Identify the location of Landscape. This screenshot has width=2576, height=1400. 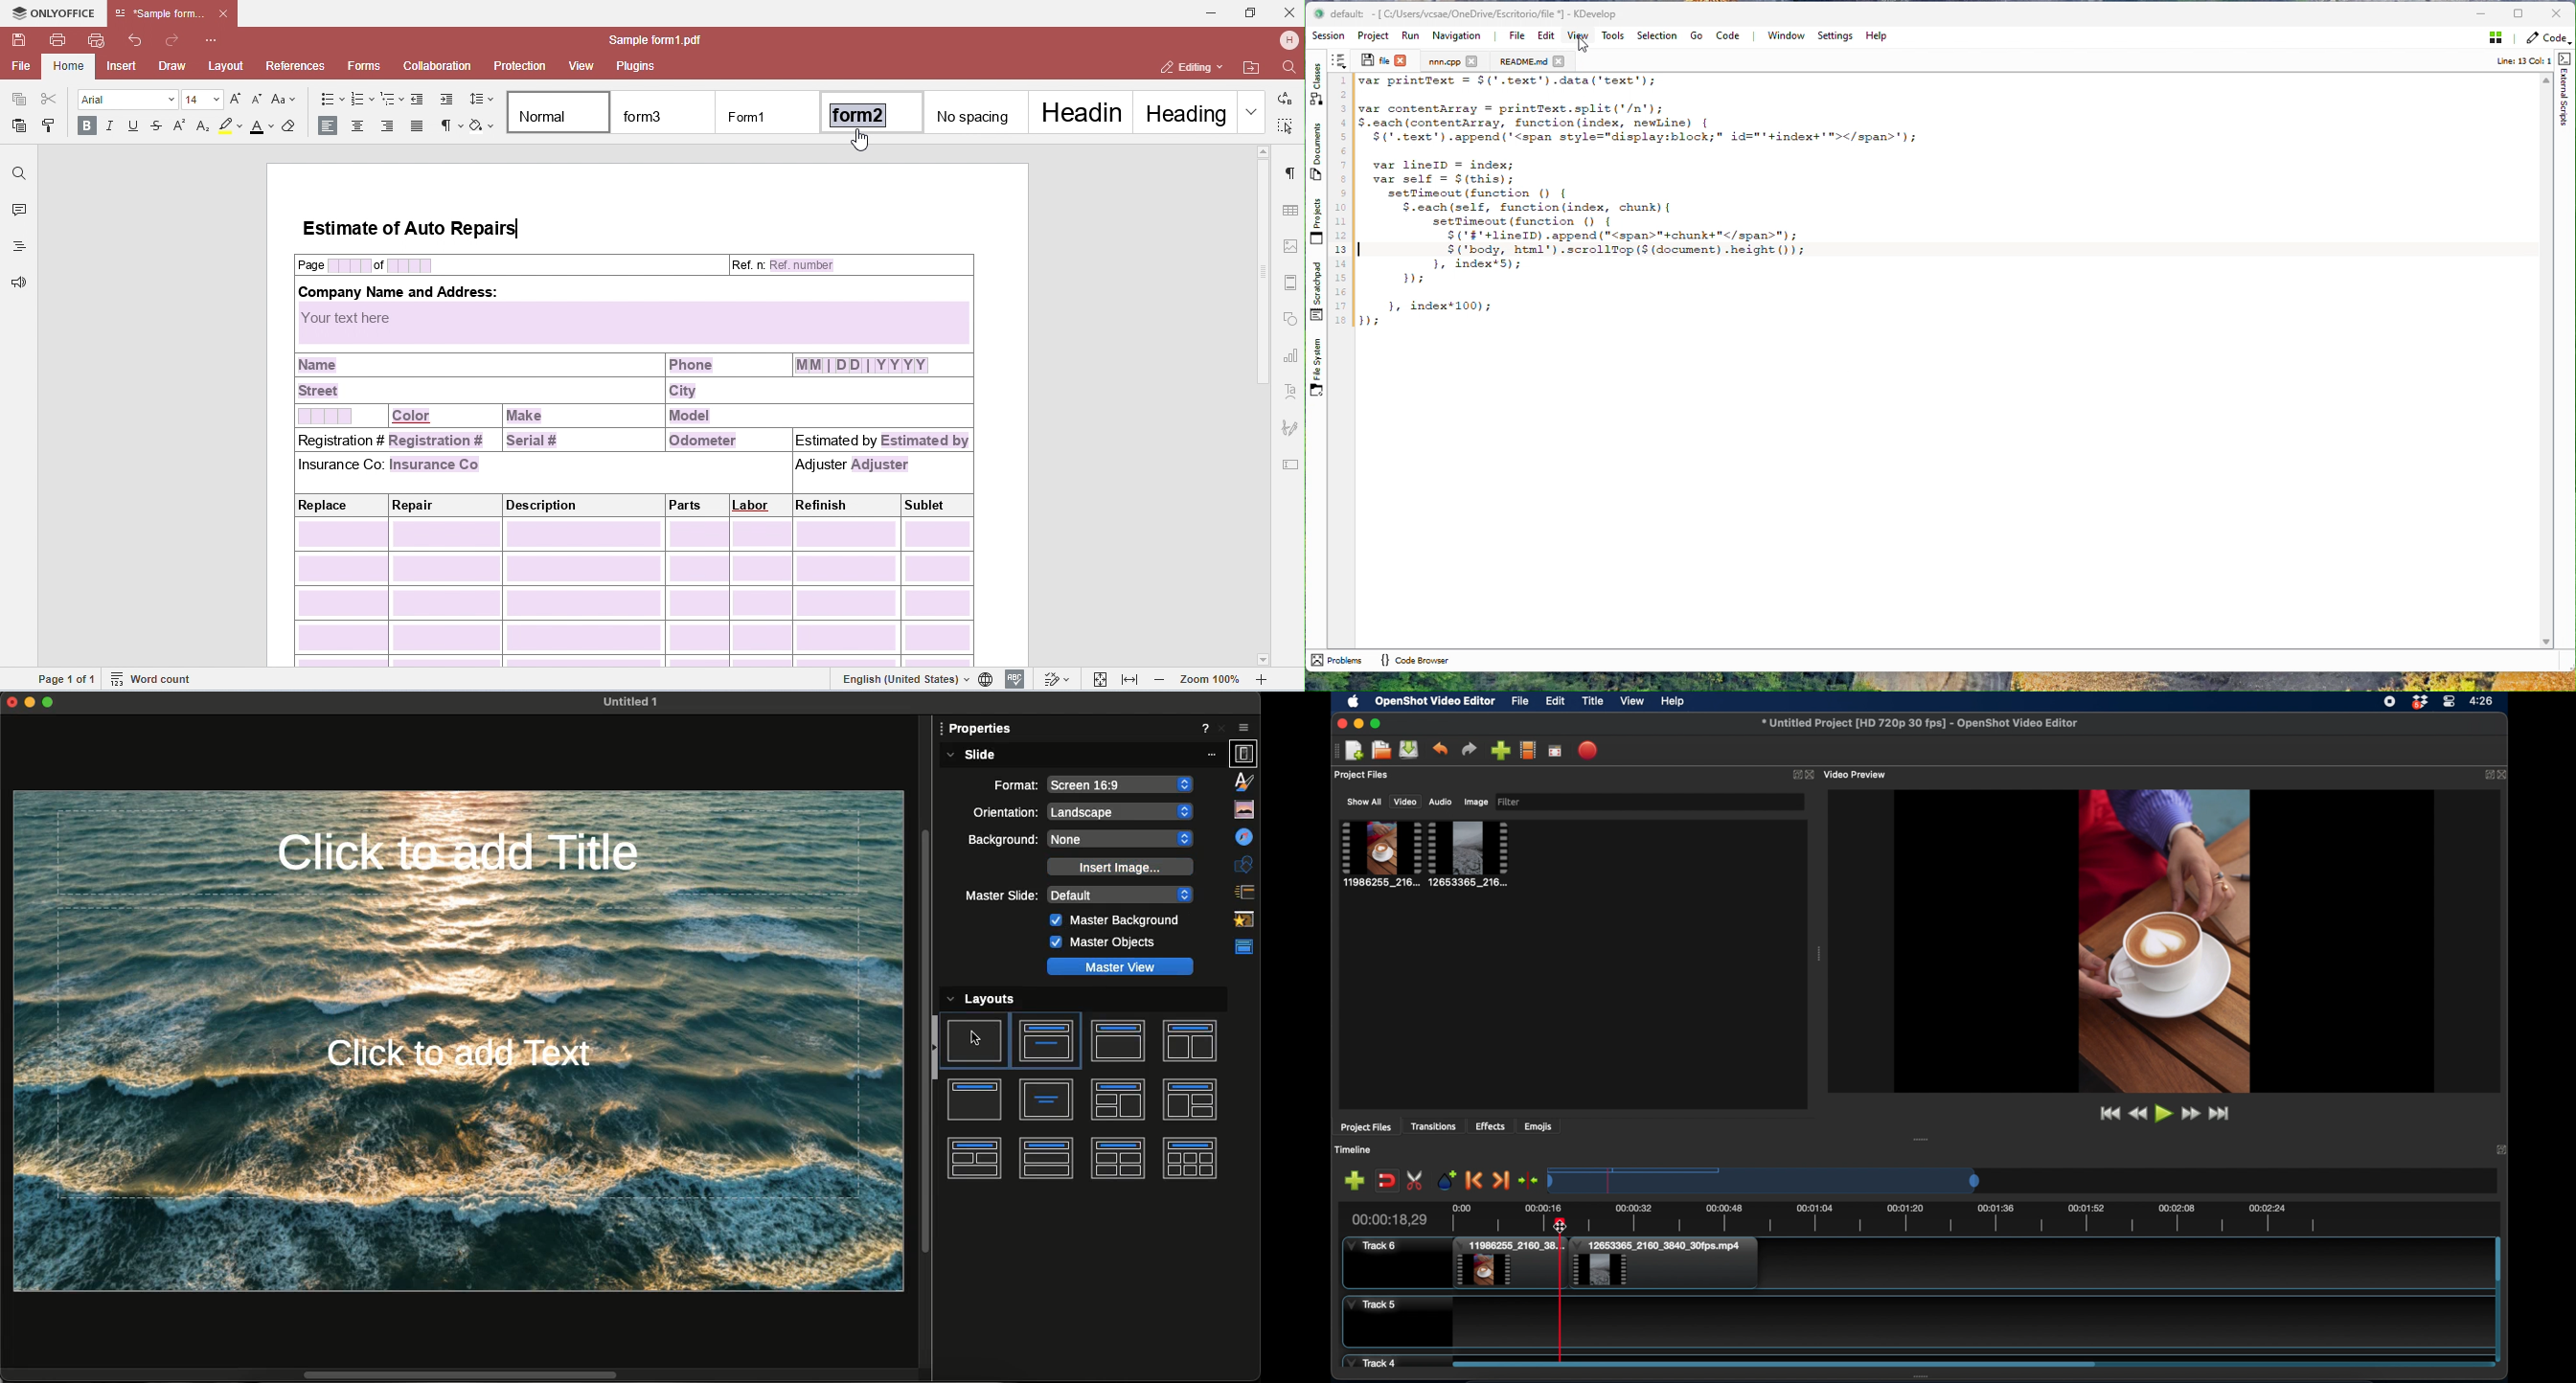
(1122, 811).